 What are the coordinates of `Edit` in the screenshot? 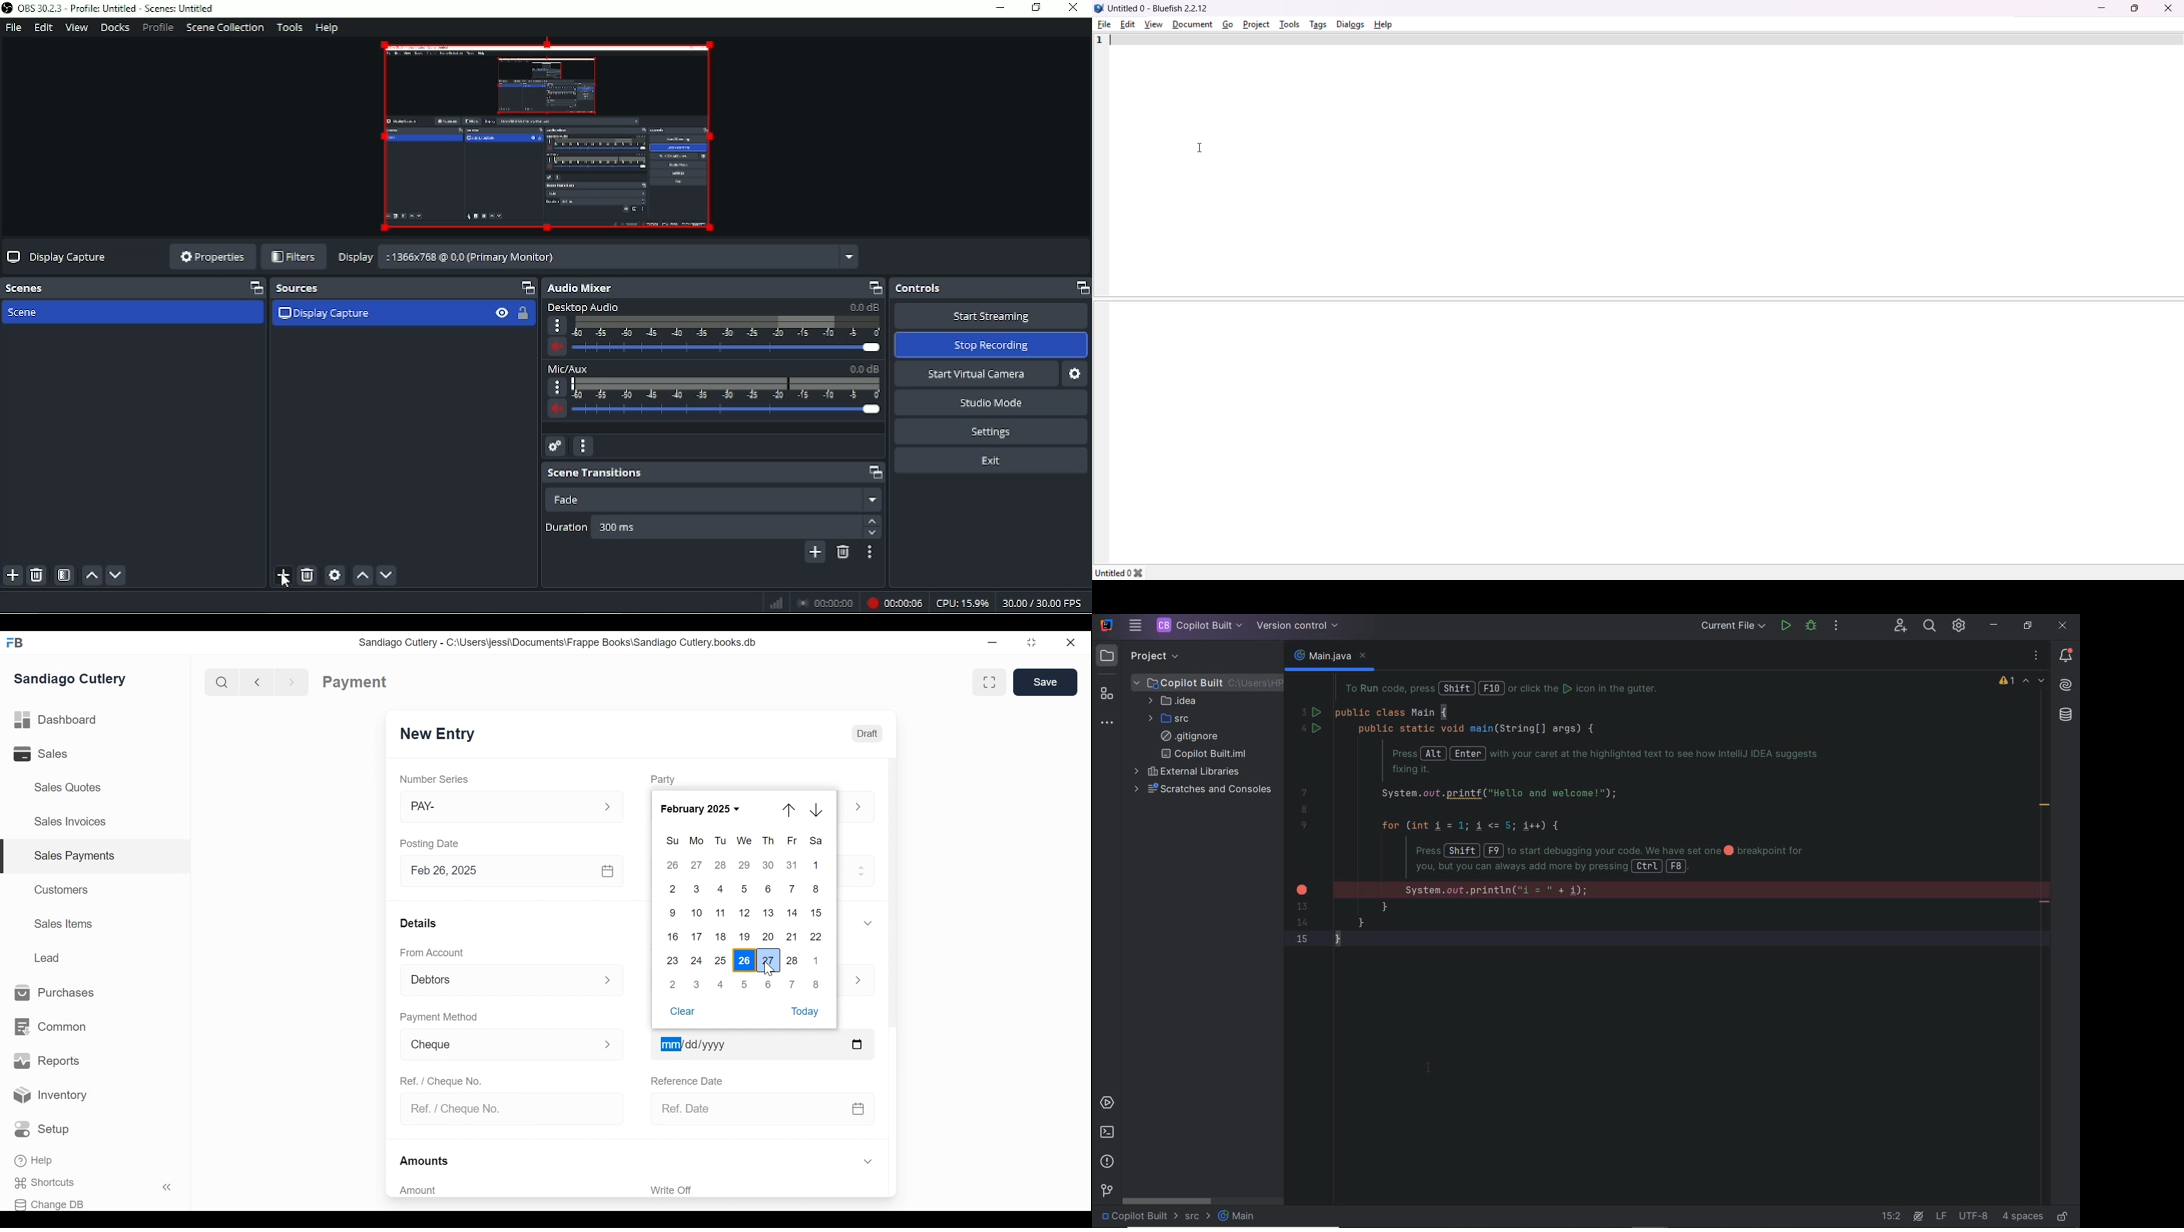 It's located at (43, 27).